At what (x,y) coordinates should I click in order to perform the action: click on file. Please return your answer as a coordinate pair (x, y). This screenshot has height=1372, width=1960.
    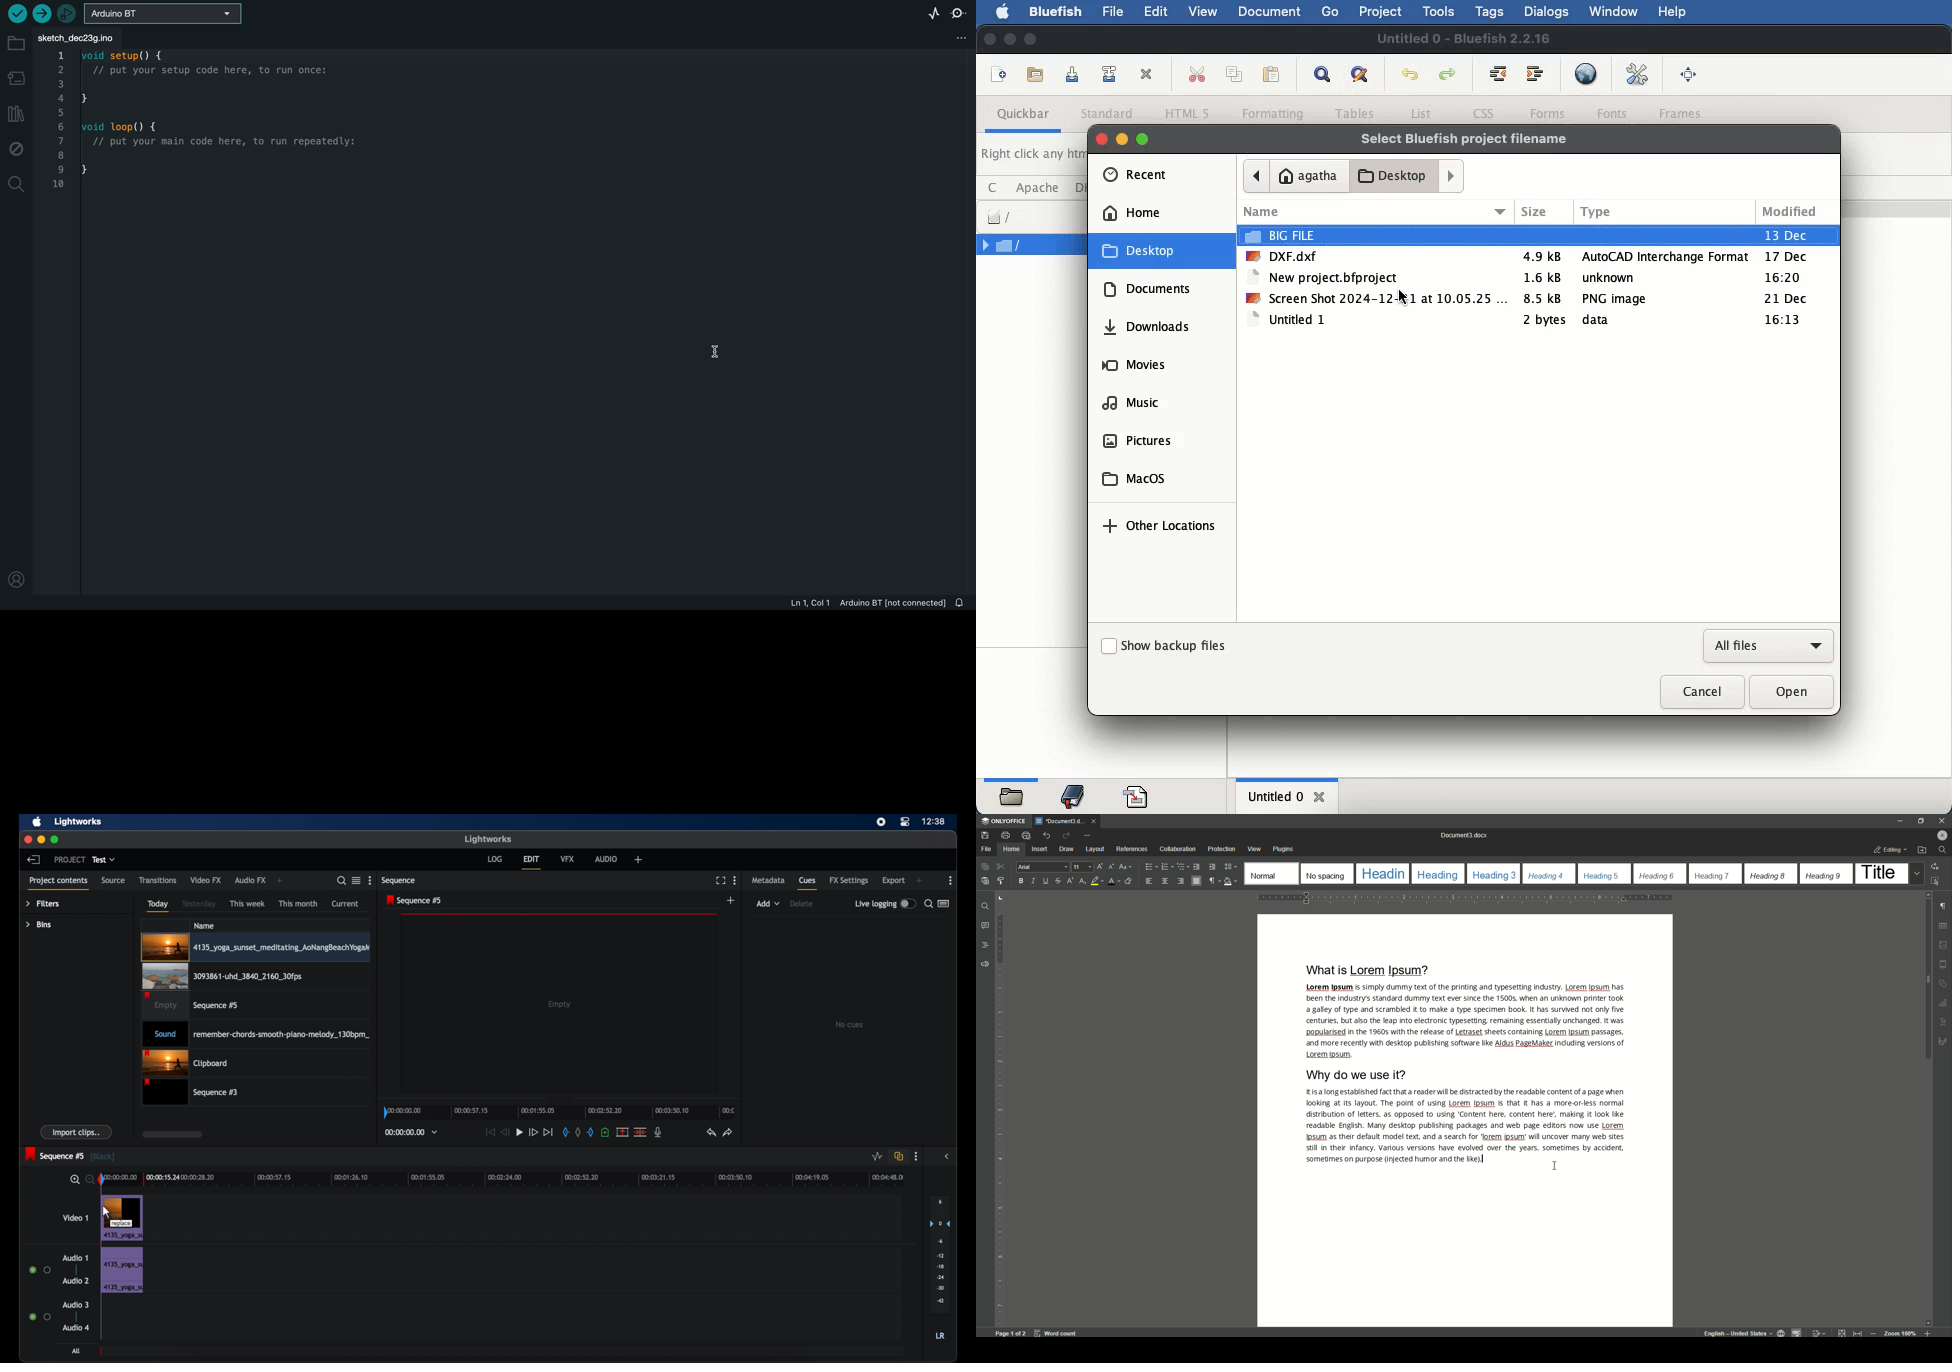
    Looking at the image, I should click on (1032, 245).